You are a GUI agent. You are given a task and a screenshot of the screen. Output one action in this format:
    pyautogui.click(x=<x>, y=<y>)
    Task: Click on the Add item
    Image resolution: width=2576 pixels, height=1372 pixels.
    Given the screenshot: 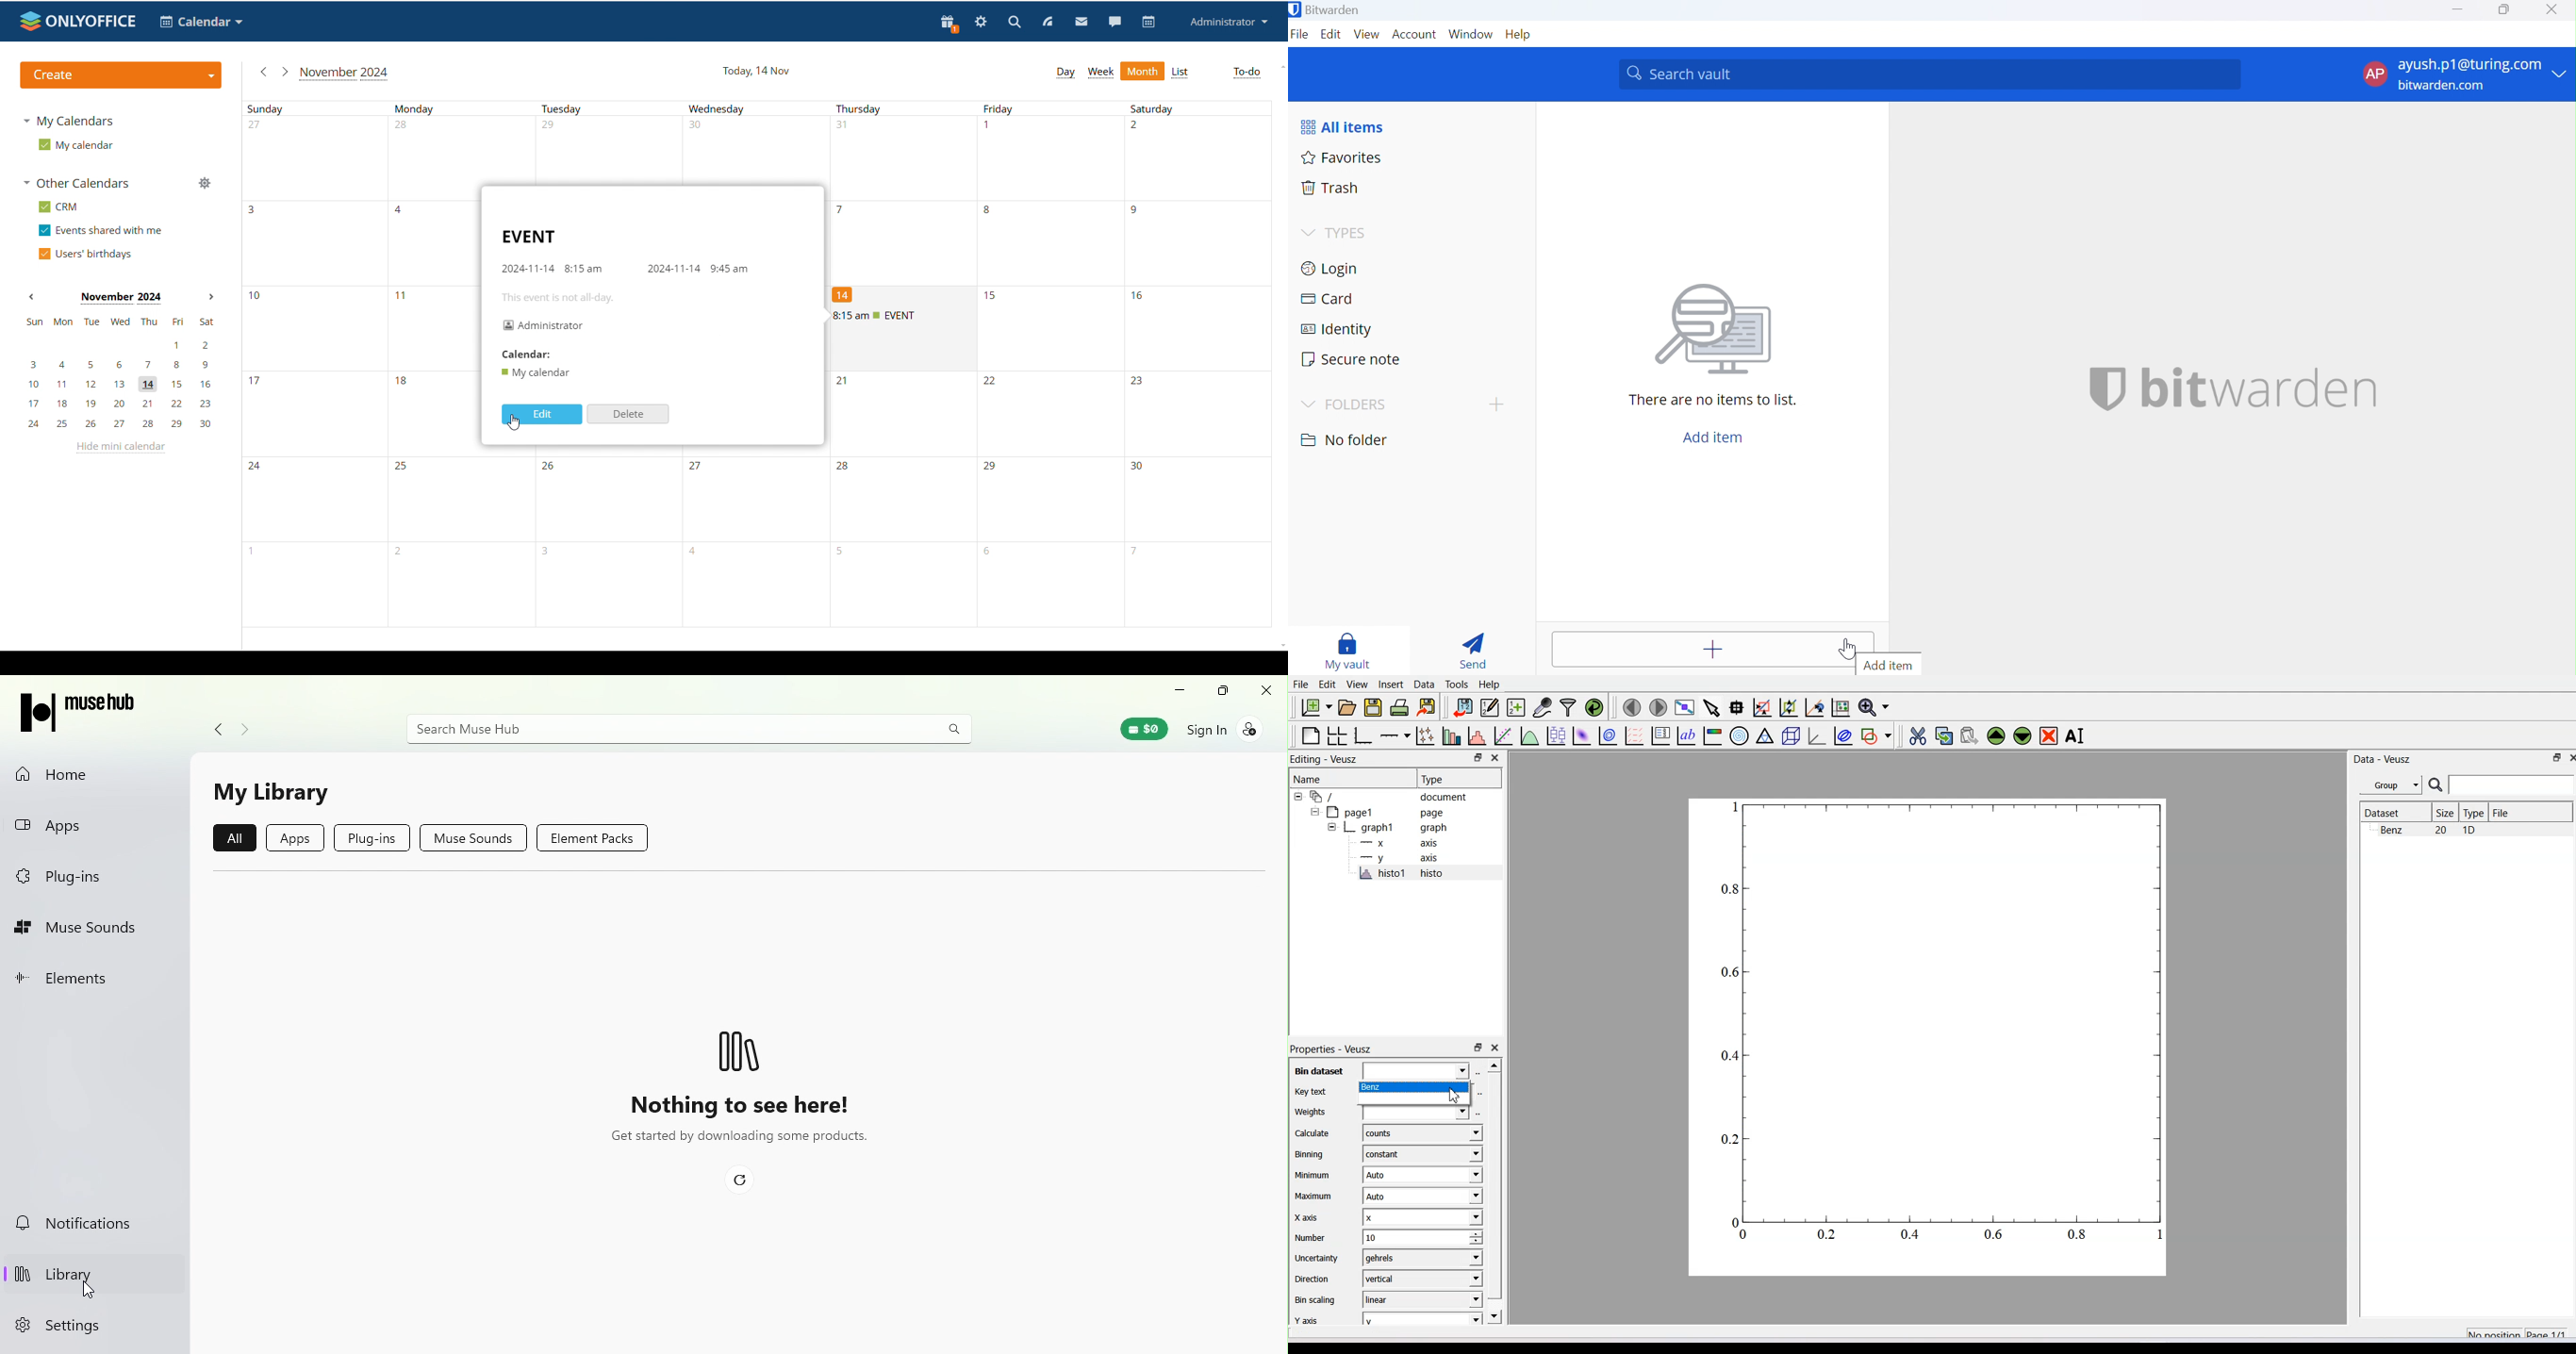 What is the action you would take?
    pyautogui.click(x=1711, y=649)
    